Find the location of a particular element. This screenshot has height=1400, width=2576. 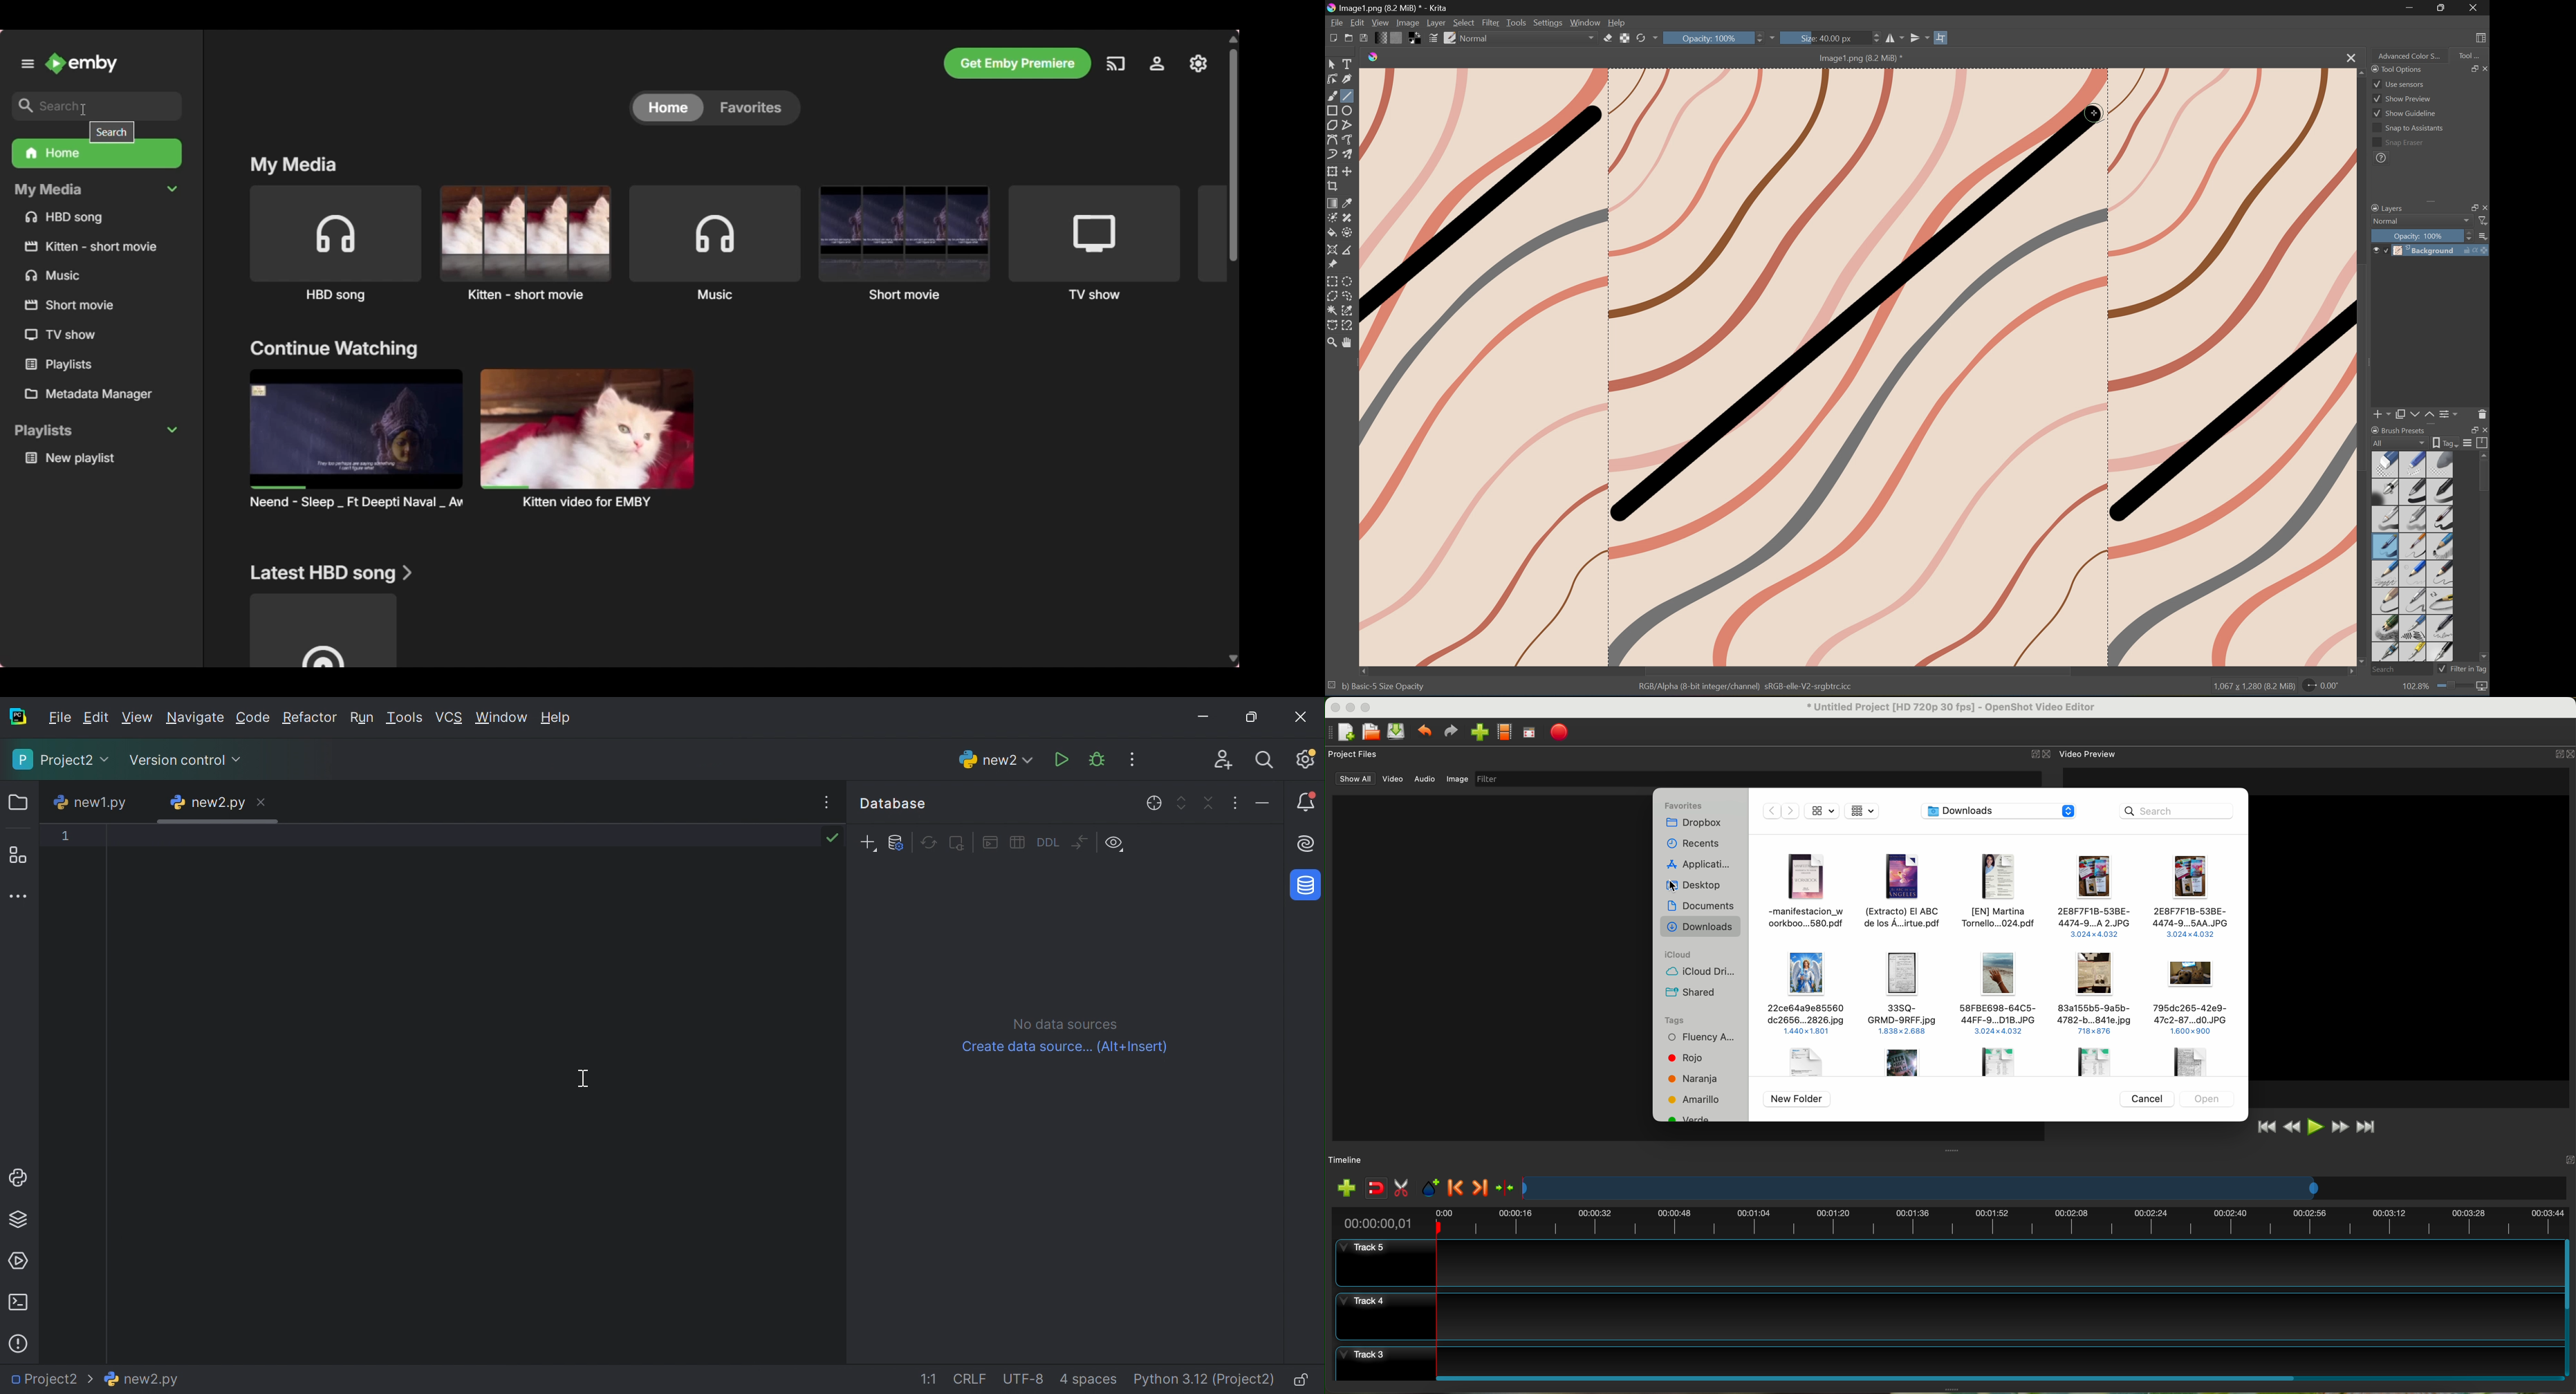

Fill gradients is located at coordinates (1383, 38).